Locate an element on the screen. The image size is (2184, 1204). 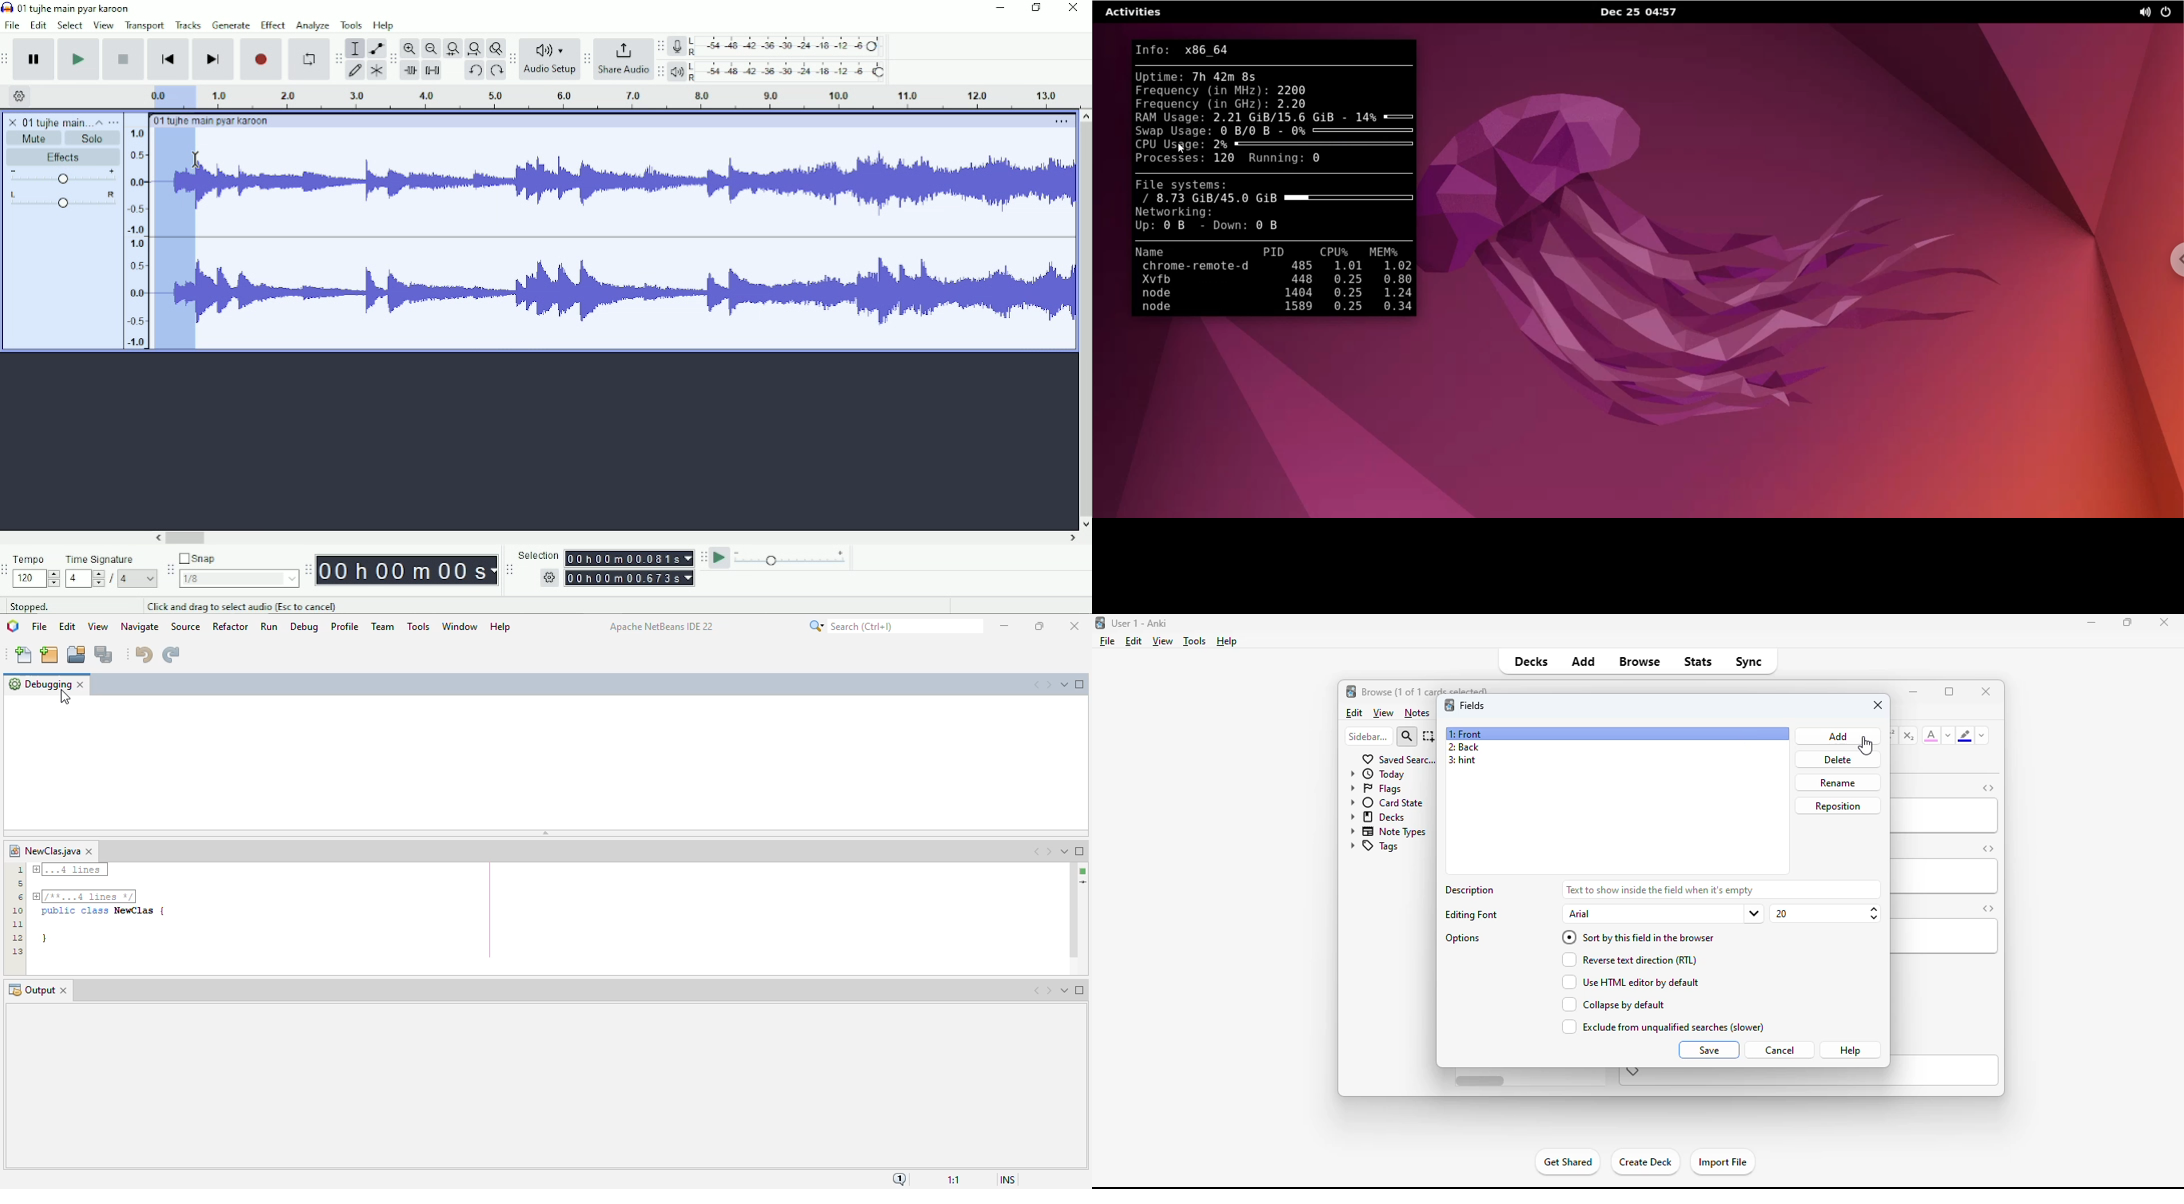
Edit is located at coordinates (39, 25).